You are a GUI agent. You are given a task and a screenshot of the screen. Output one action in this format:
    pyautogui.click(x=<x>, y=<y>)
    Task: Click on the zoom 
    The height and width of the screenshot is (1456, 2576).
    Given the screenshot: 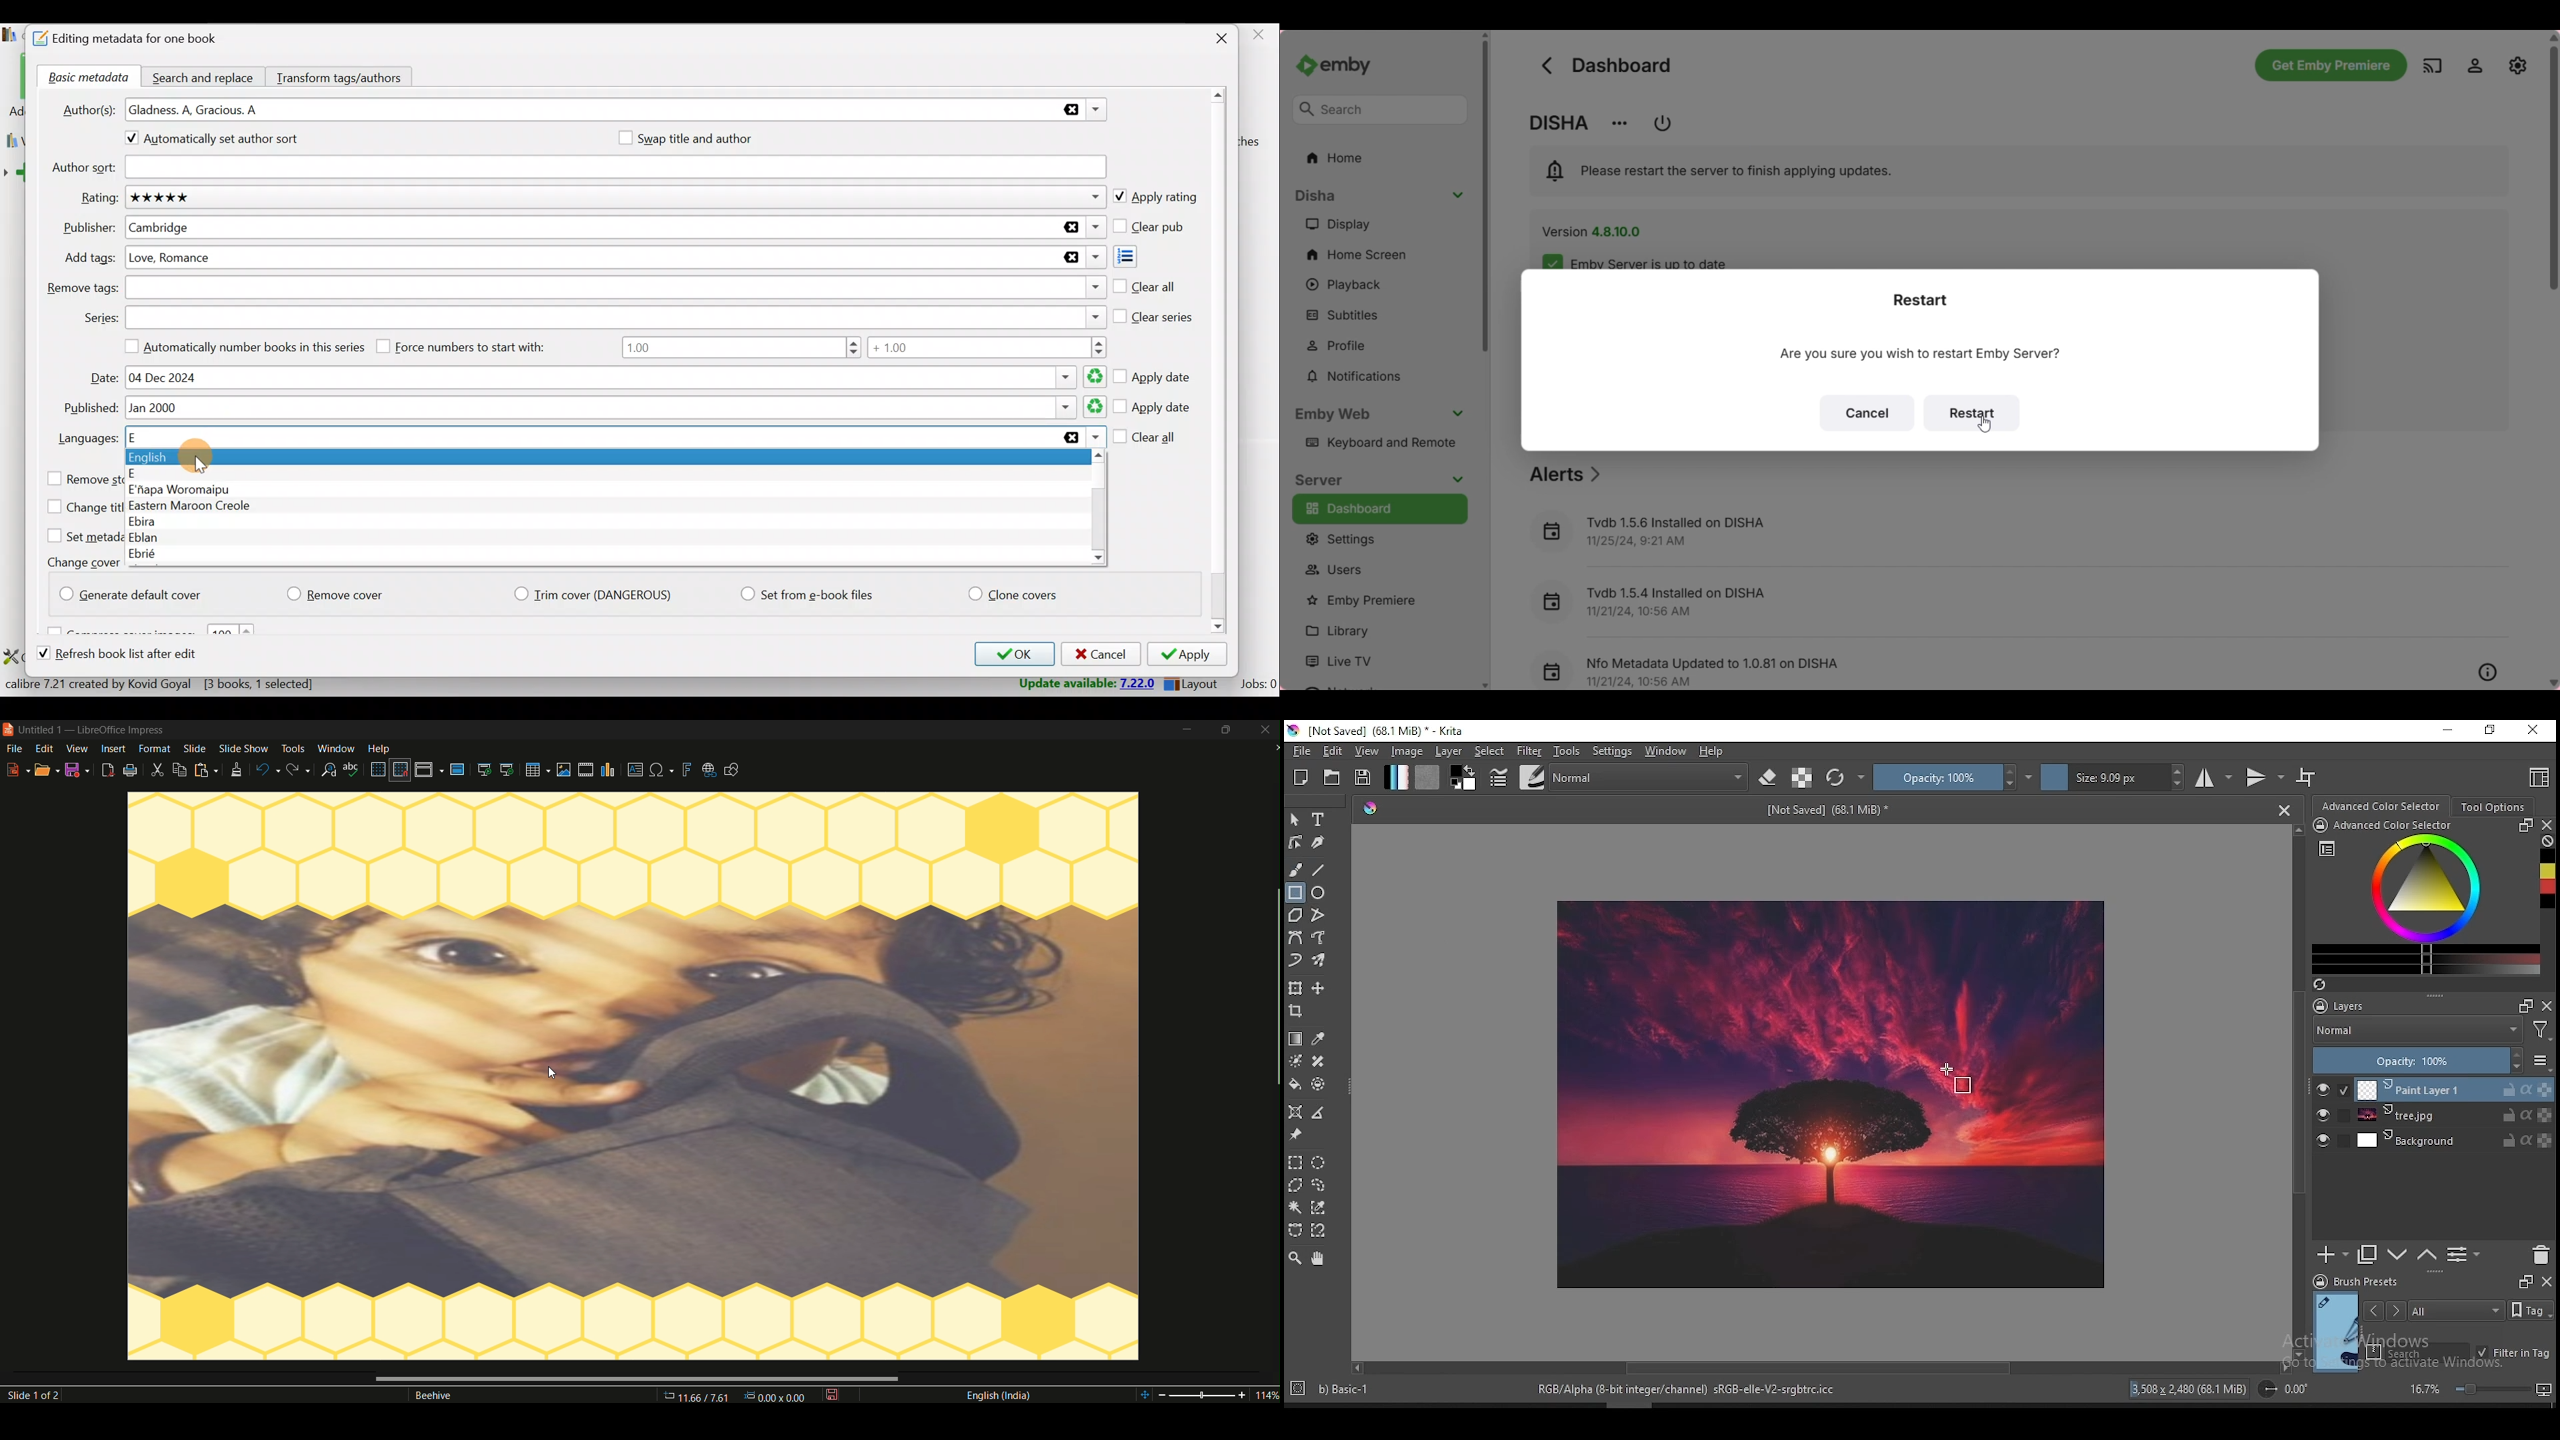 What is the action you would take?
    pyautogui.click(x=2479, y=1389)
    